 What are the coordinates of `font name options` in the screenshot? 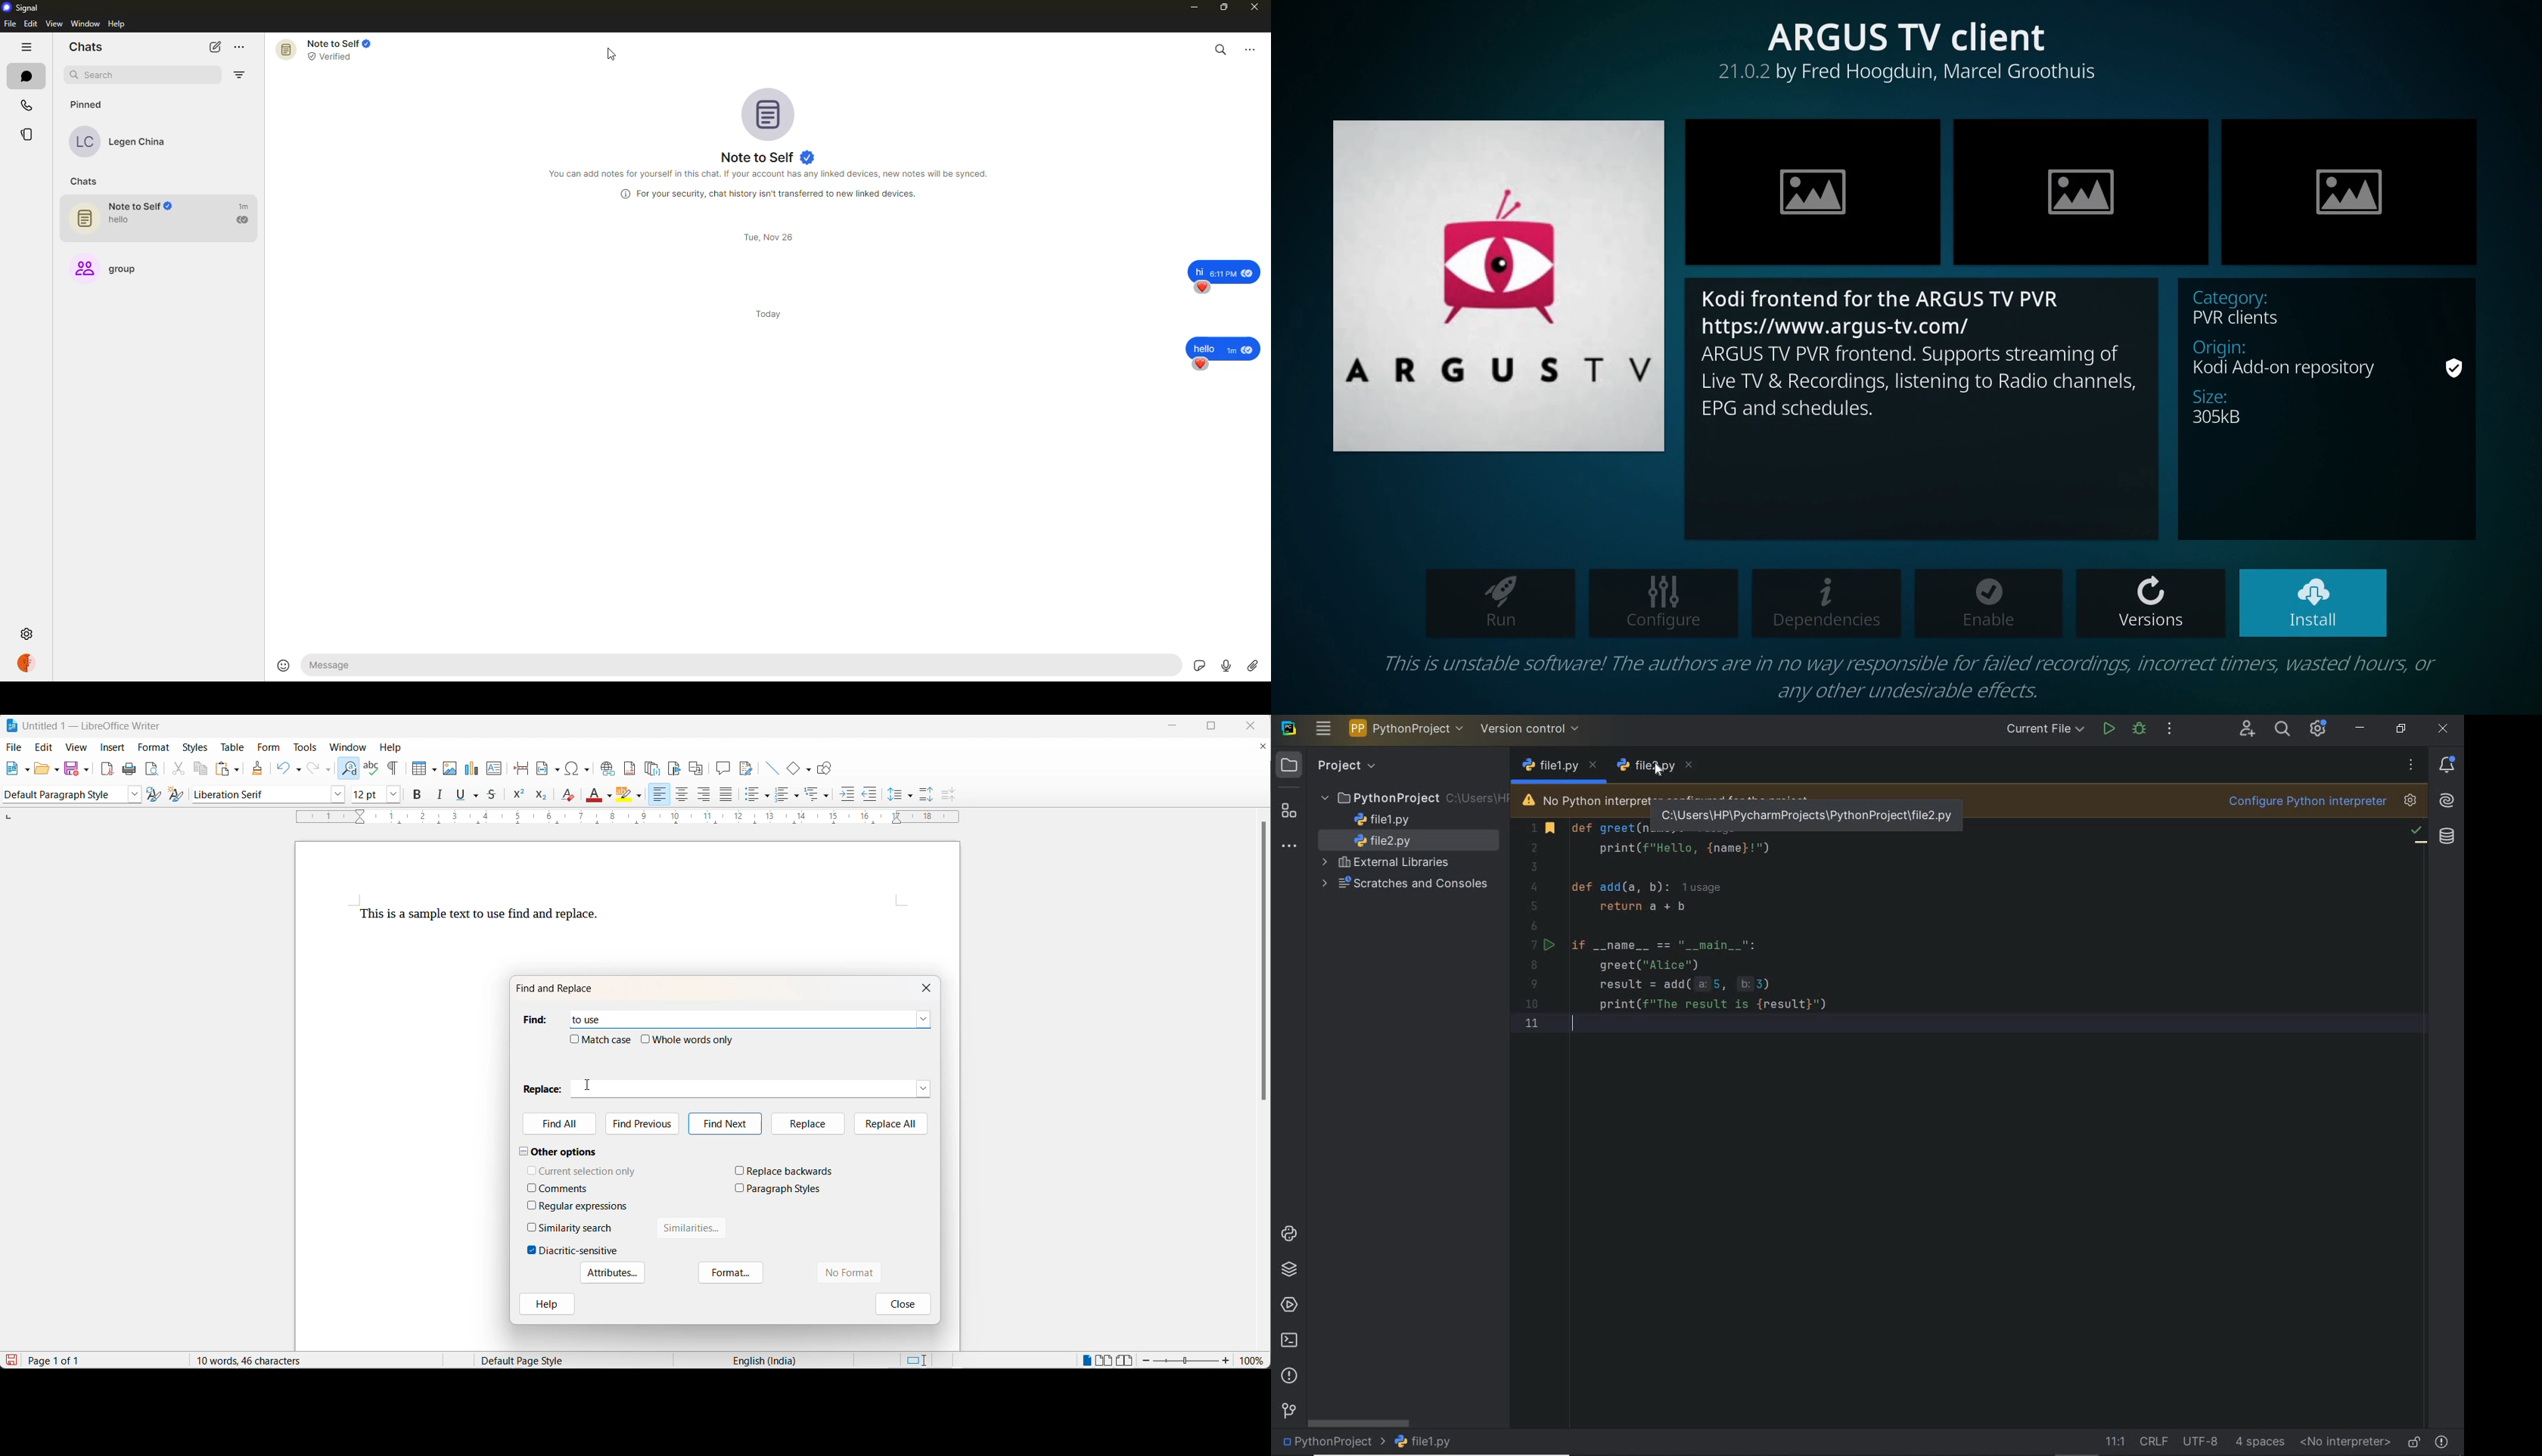 It's located at (335, 795).